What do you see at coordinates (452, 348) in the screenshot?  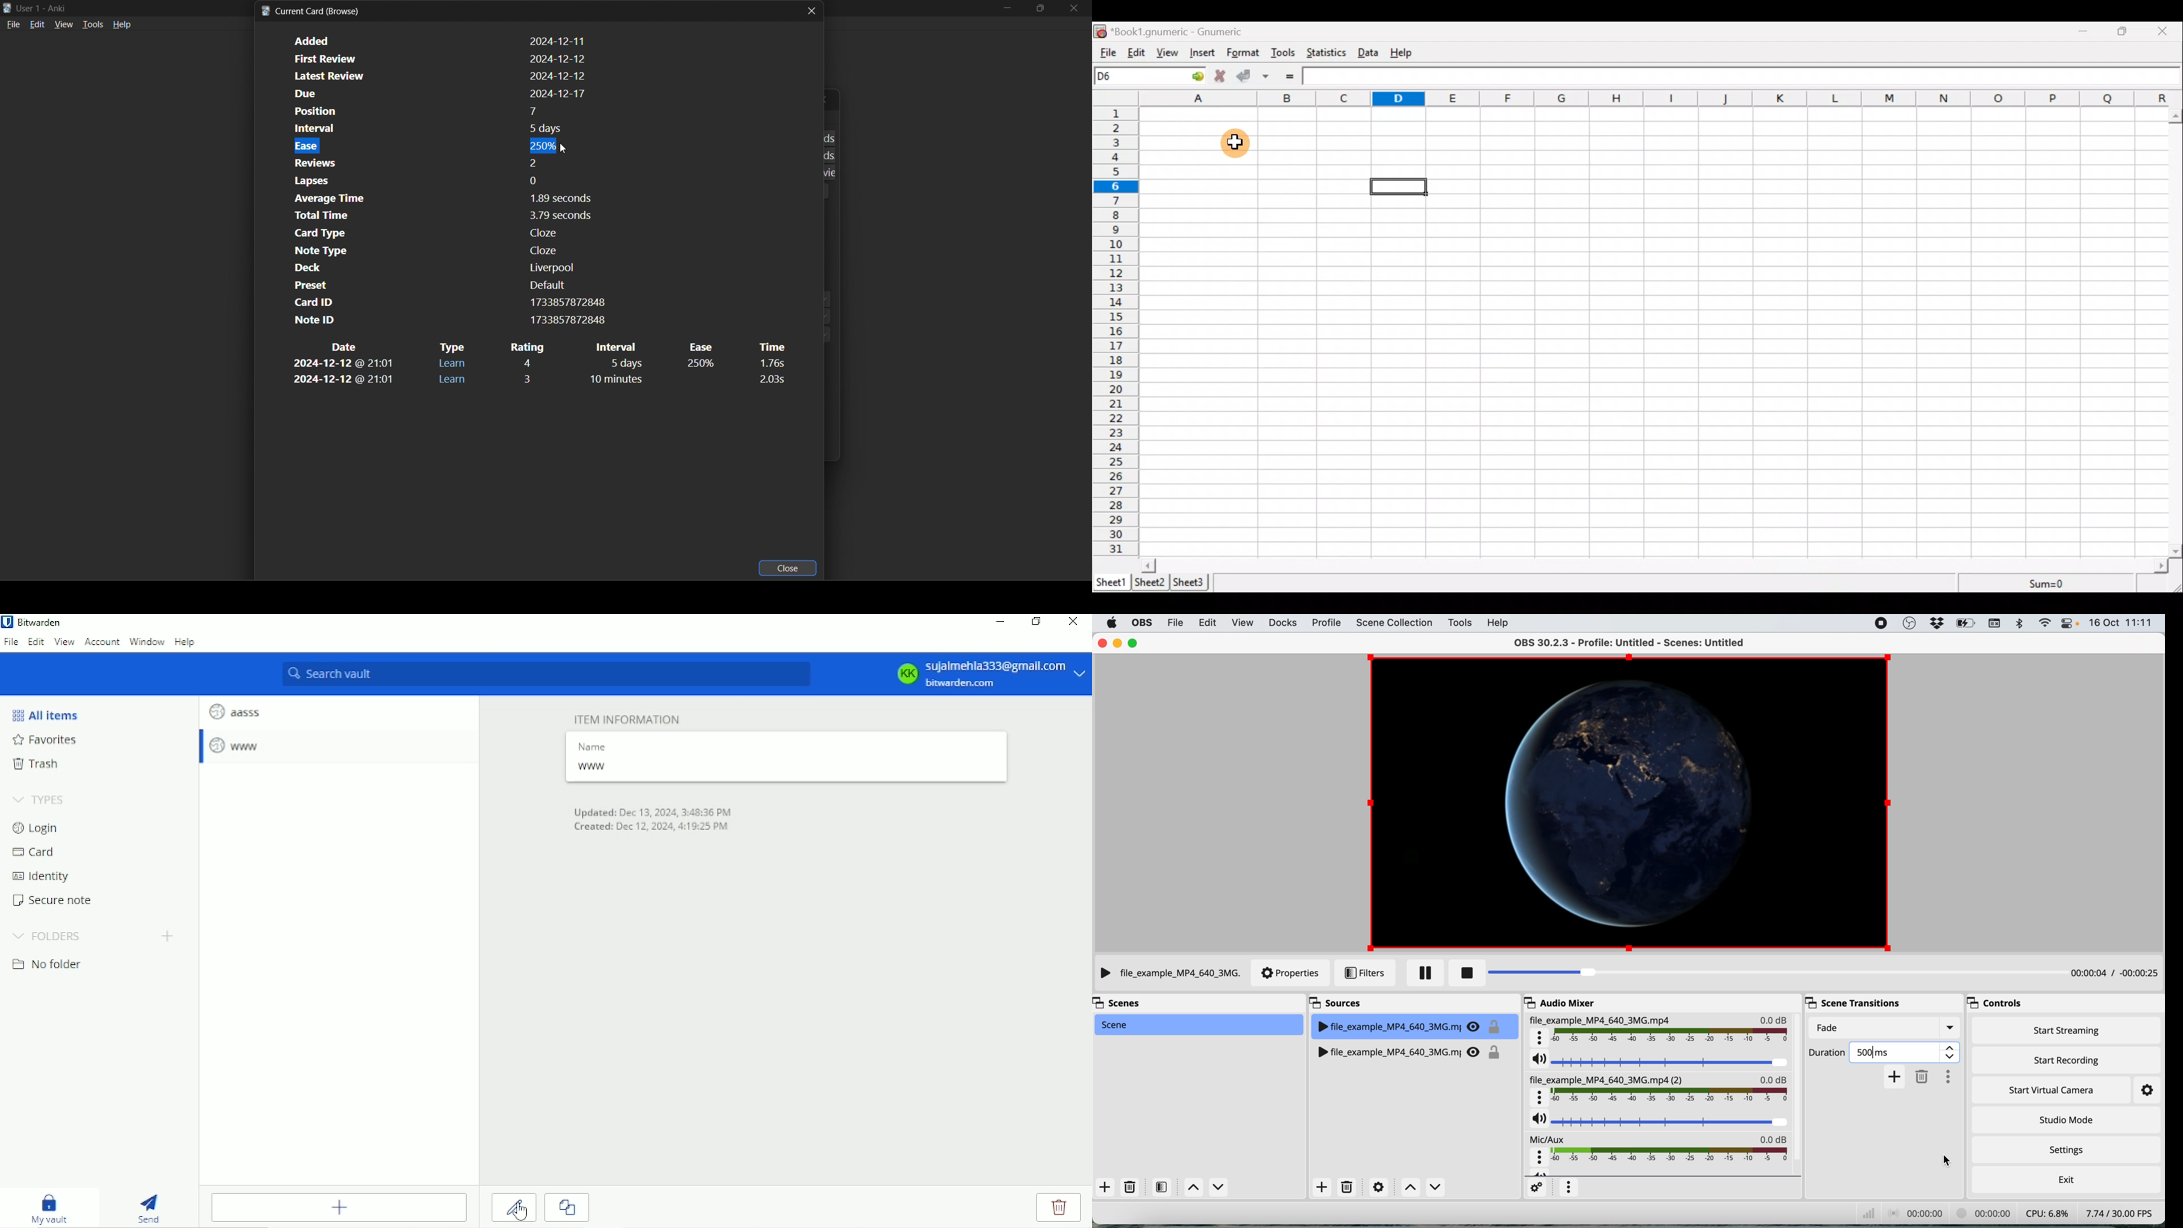 I see `type` at bounding box center [452, 348].